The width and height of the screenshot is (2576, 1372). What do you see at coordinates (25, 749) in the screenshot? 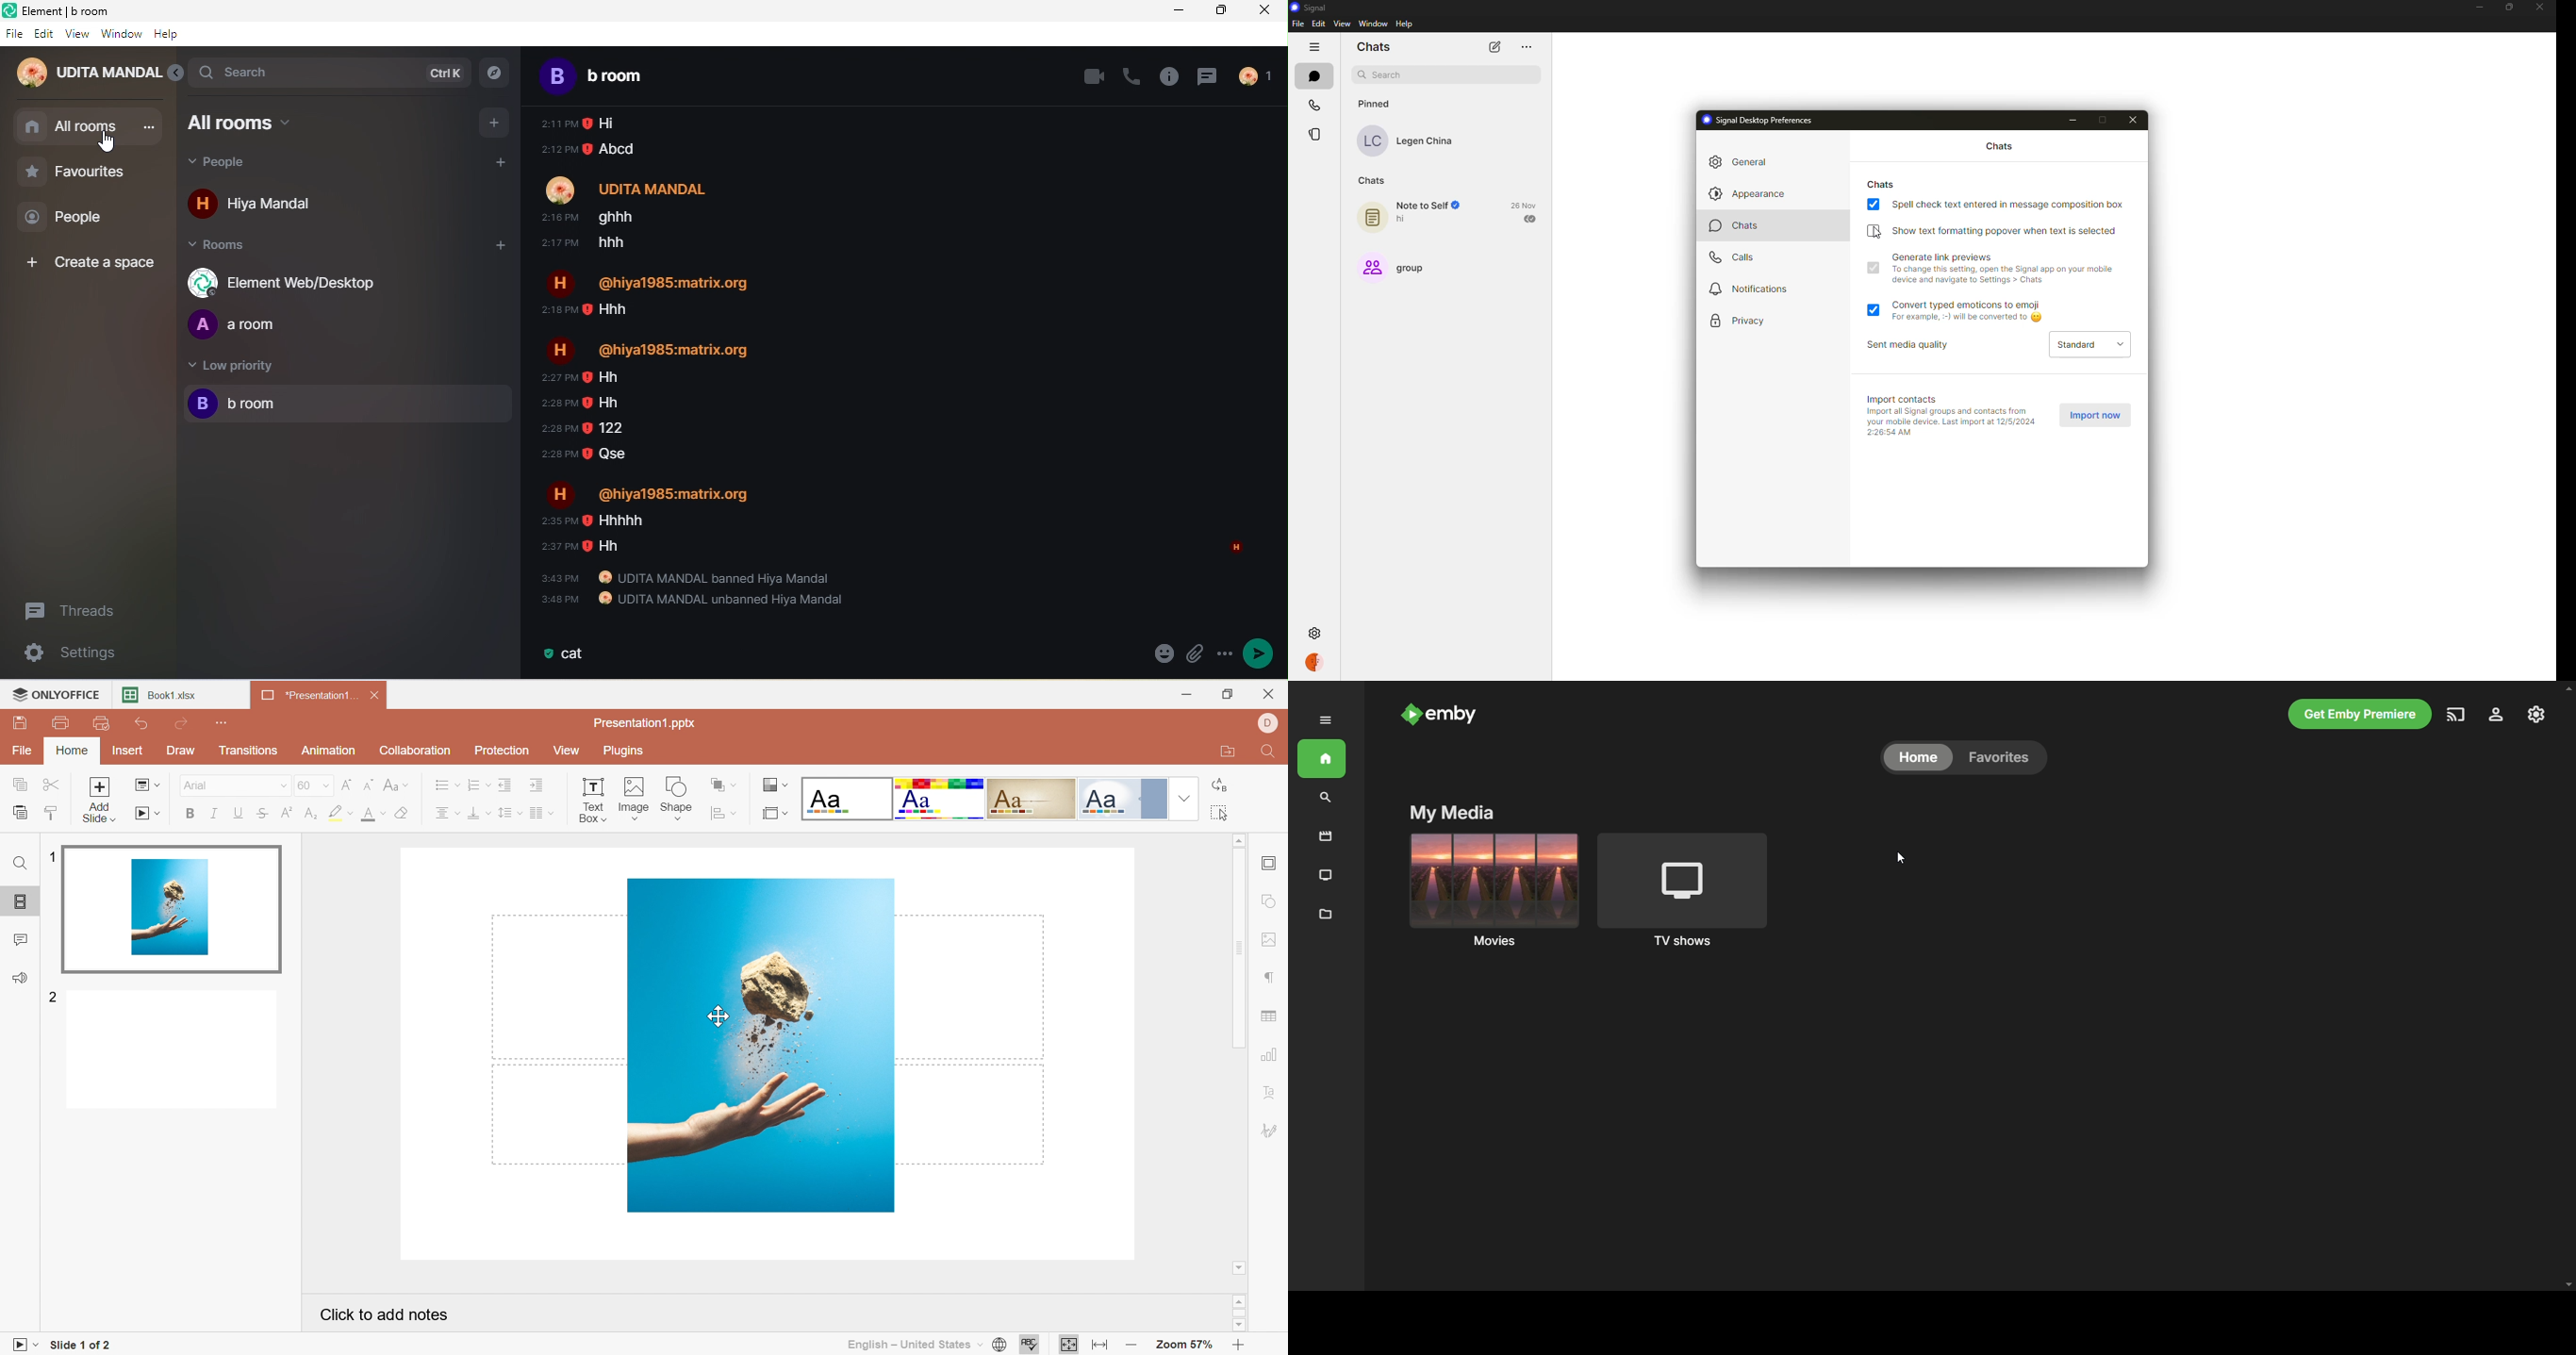
I see `File` at bounding box center [25, 749].